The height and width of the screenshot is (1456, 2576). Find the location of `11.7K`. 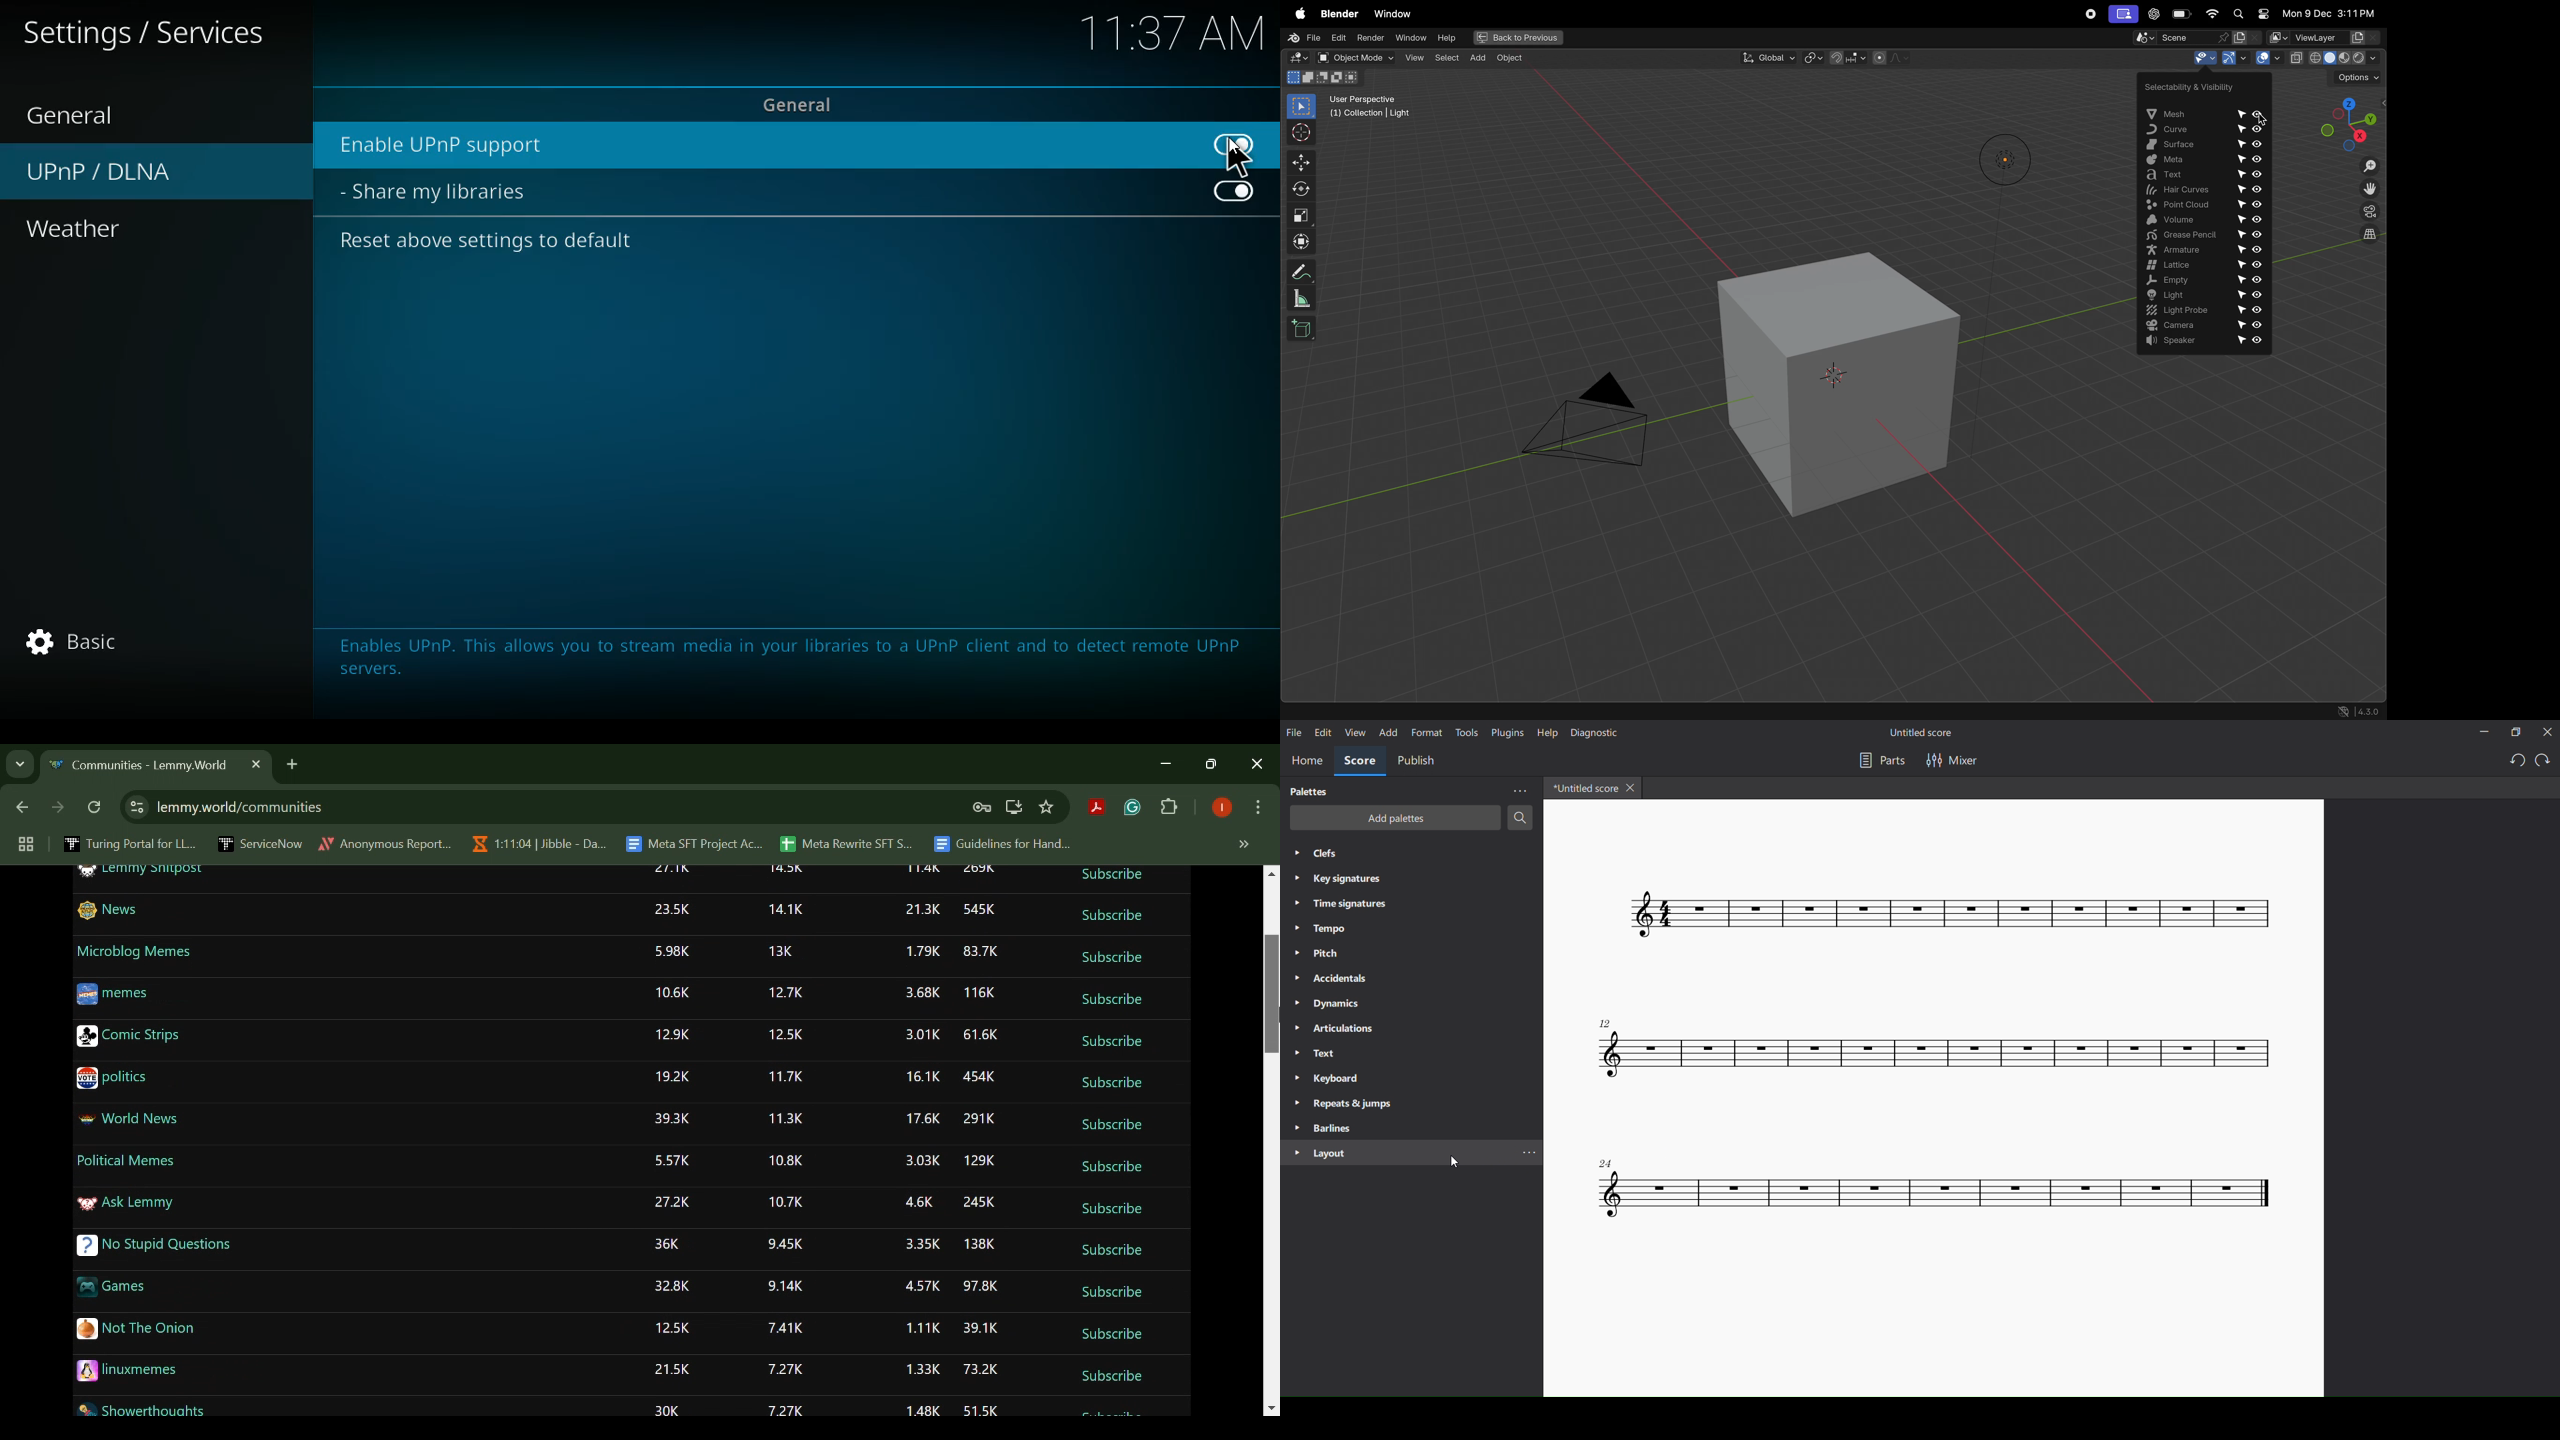

11.7K is located at coordinates (784, 1077).